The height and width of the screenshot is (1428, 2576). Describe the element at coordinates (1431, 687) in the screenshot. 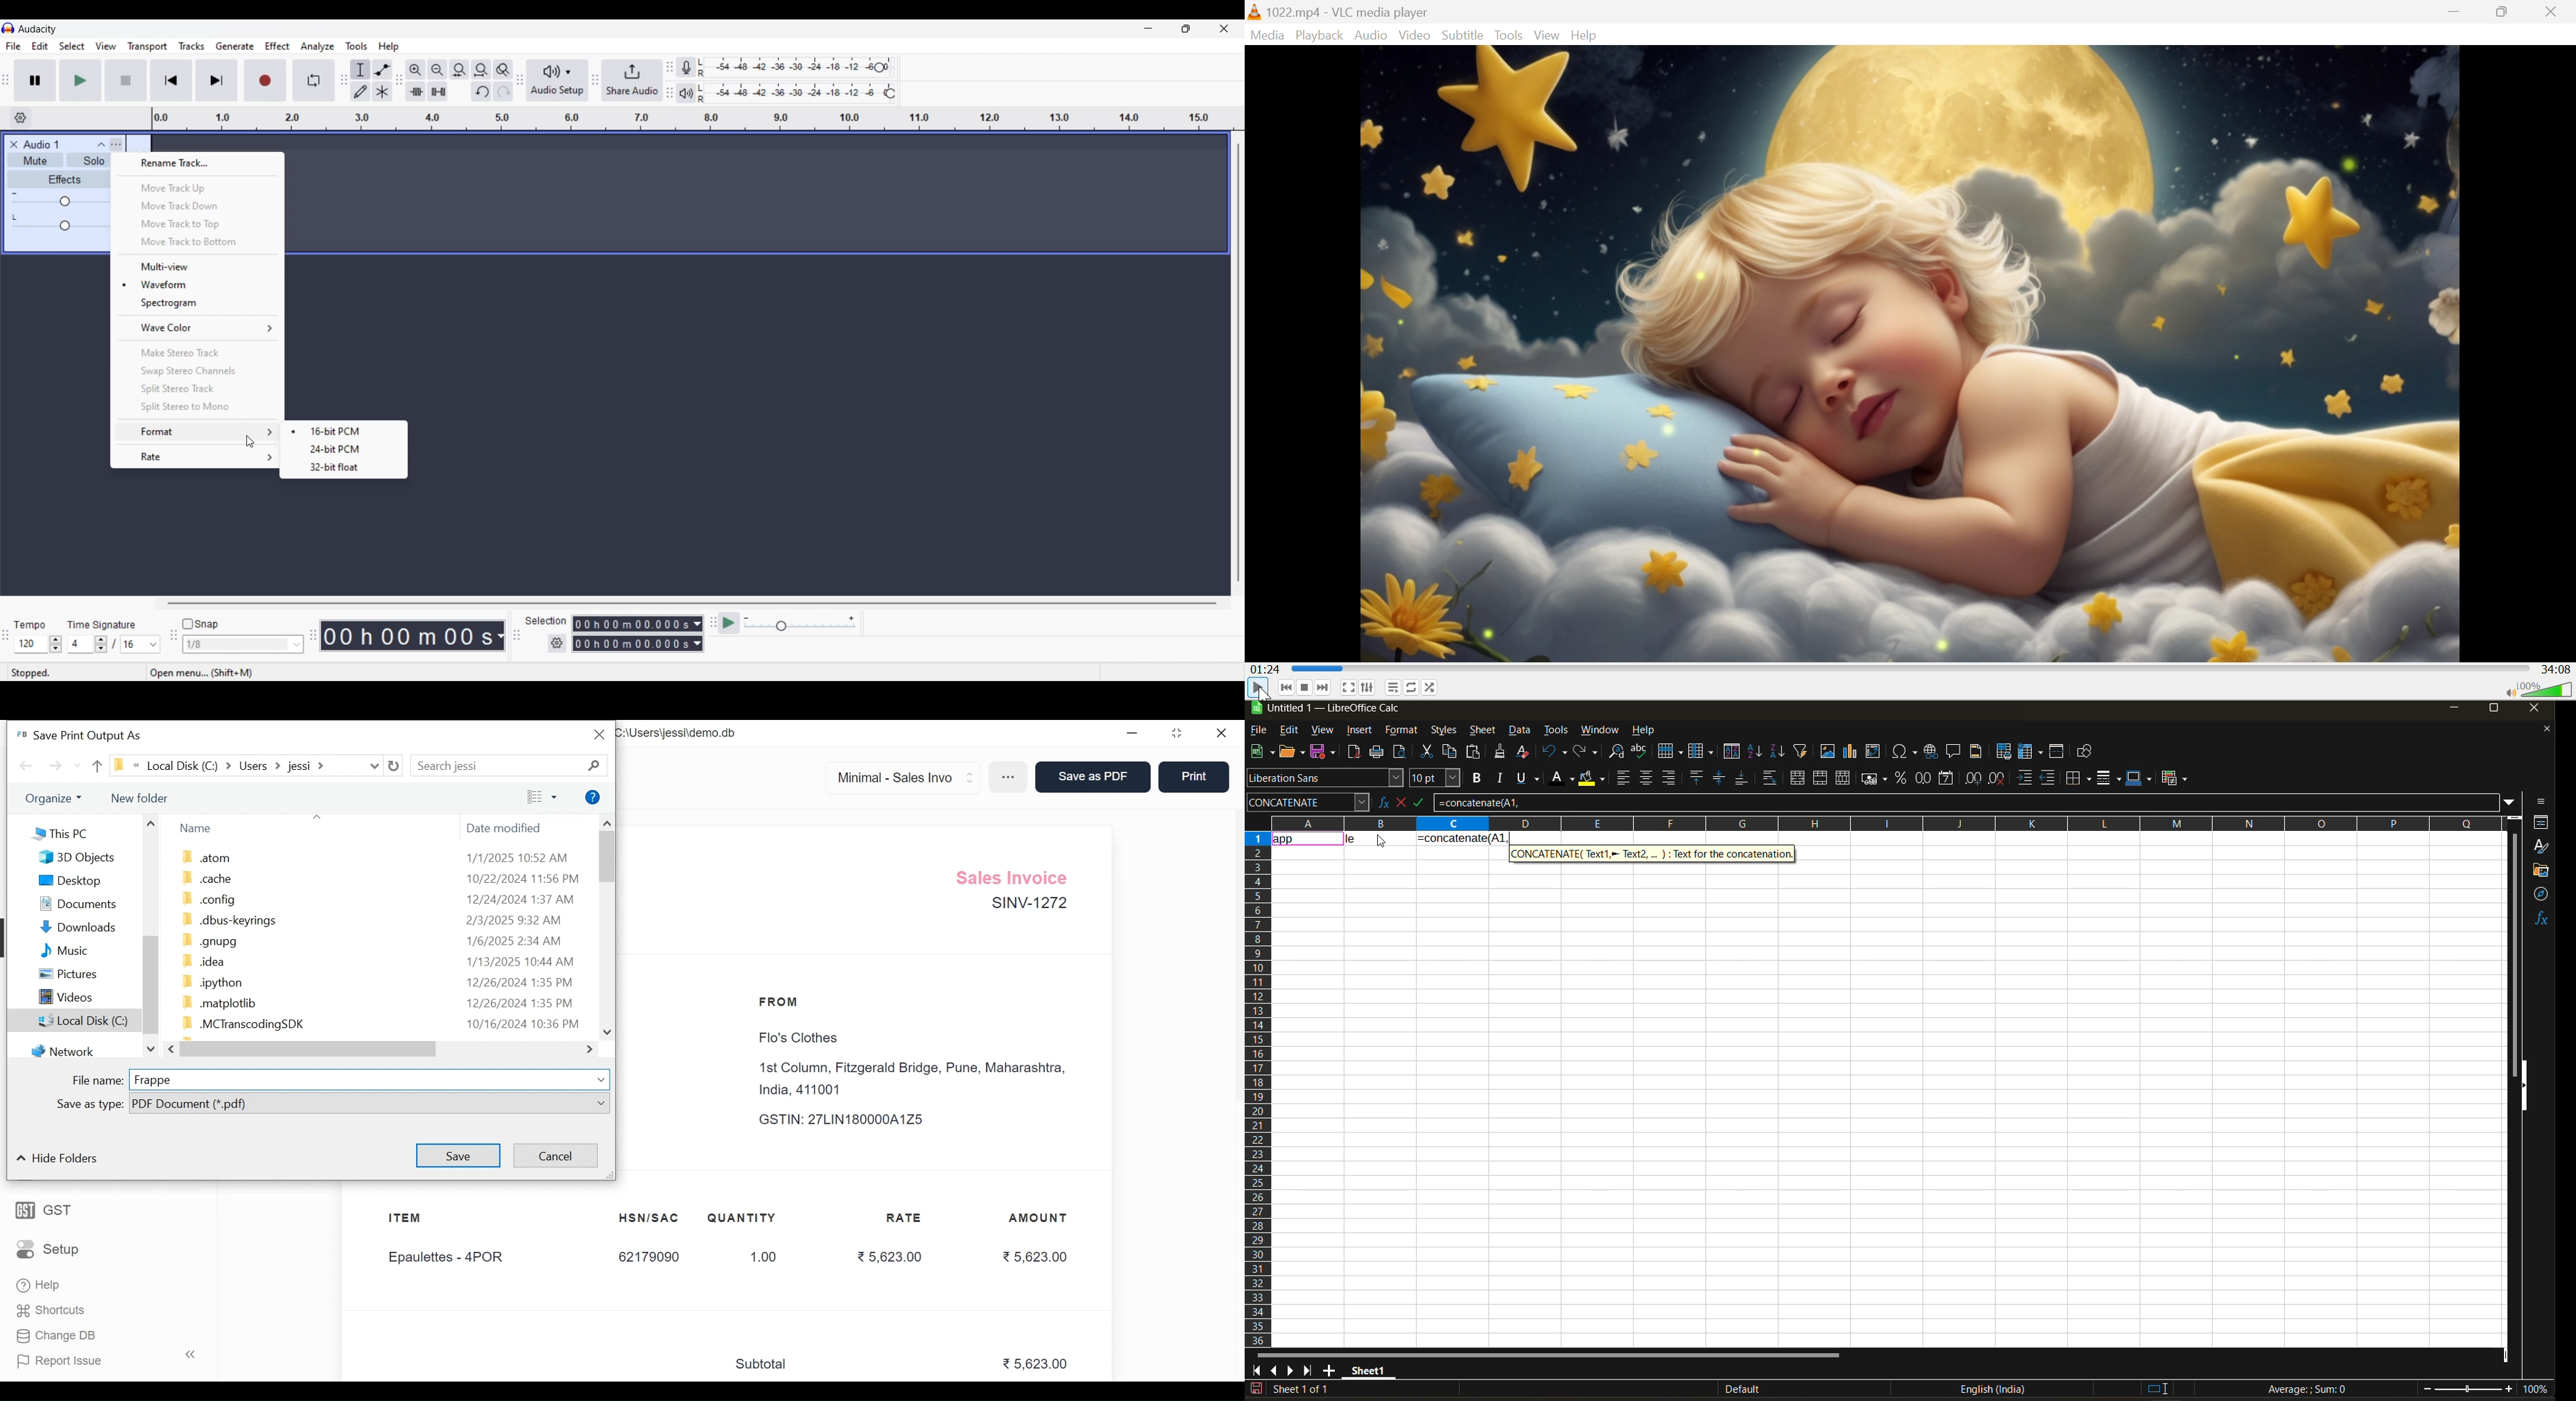

I see `Random` at that location.